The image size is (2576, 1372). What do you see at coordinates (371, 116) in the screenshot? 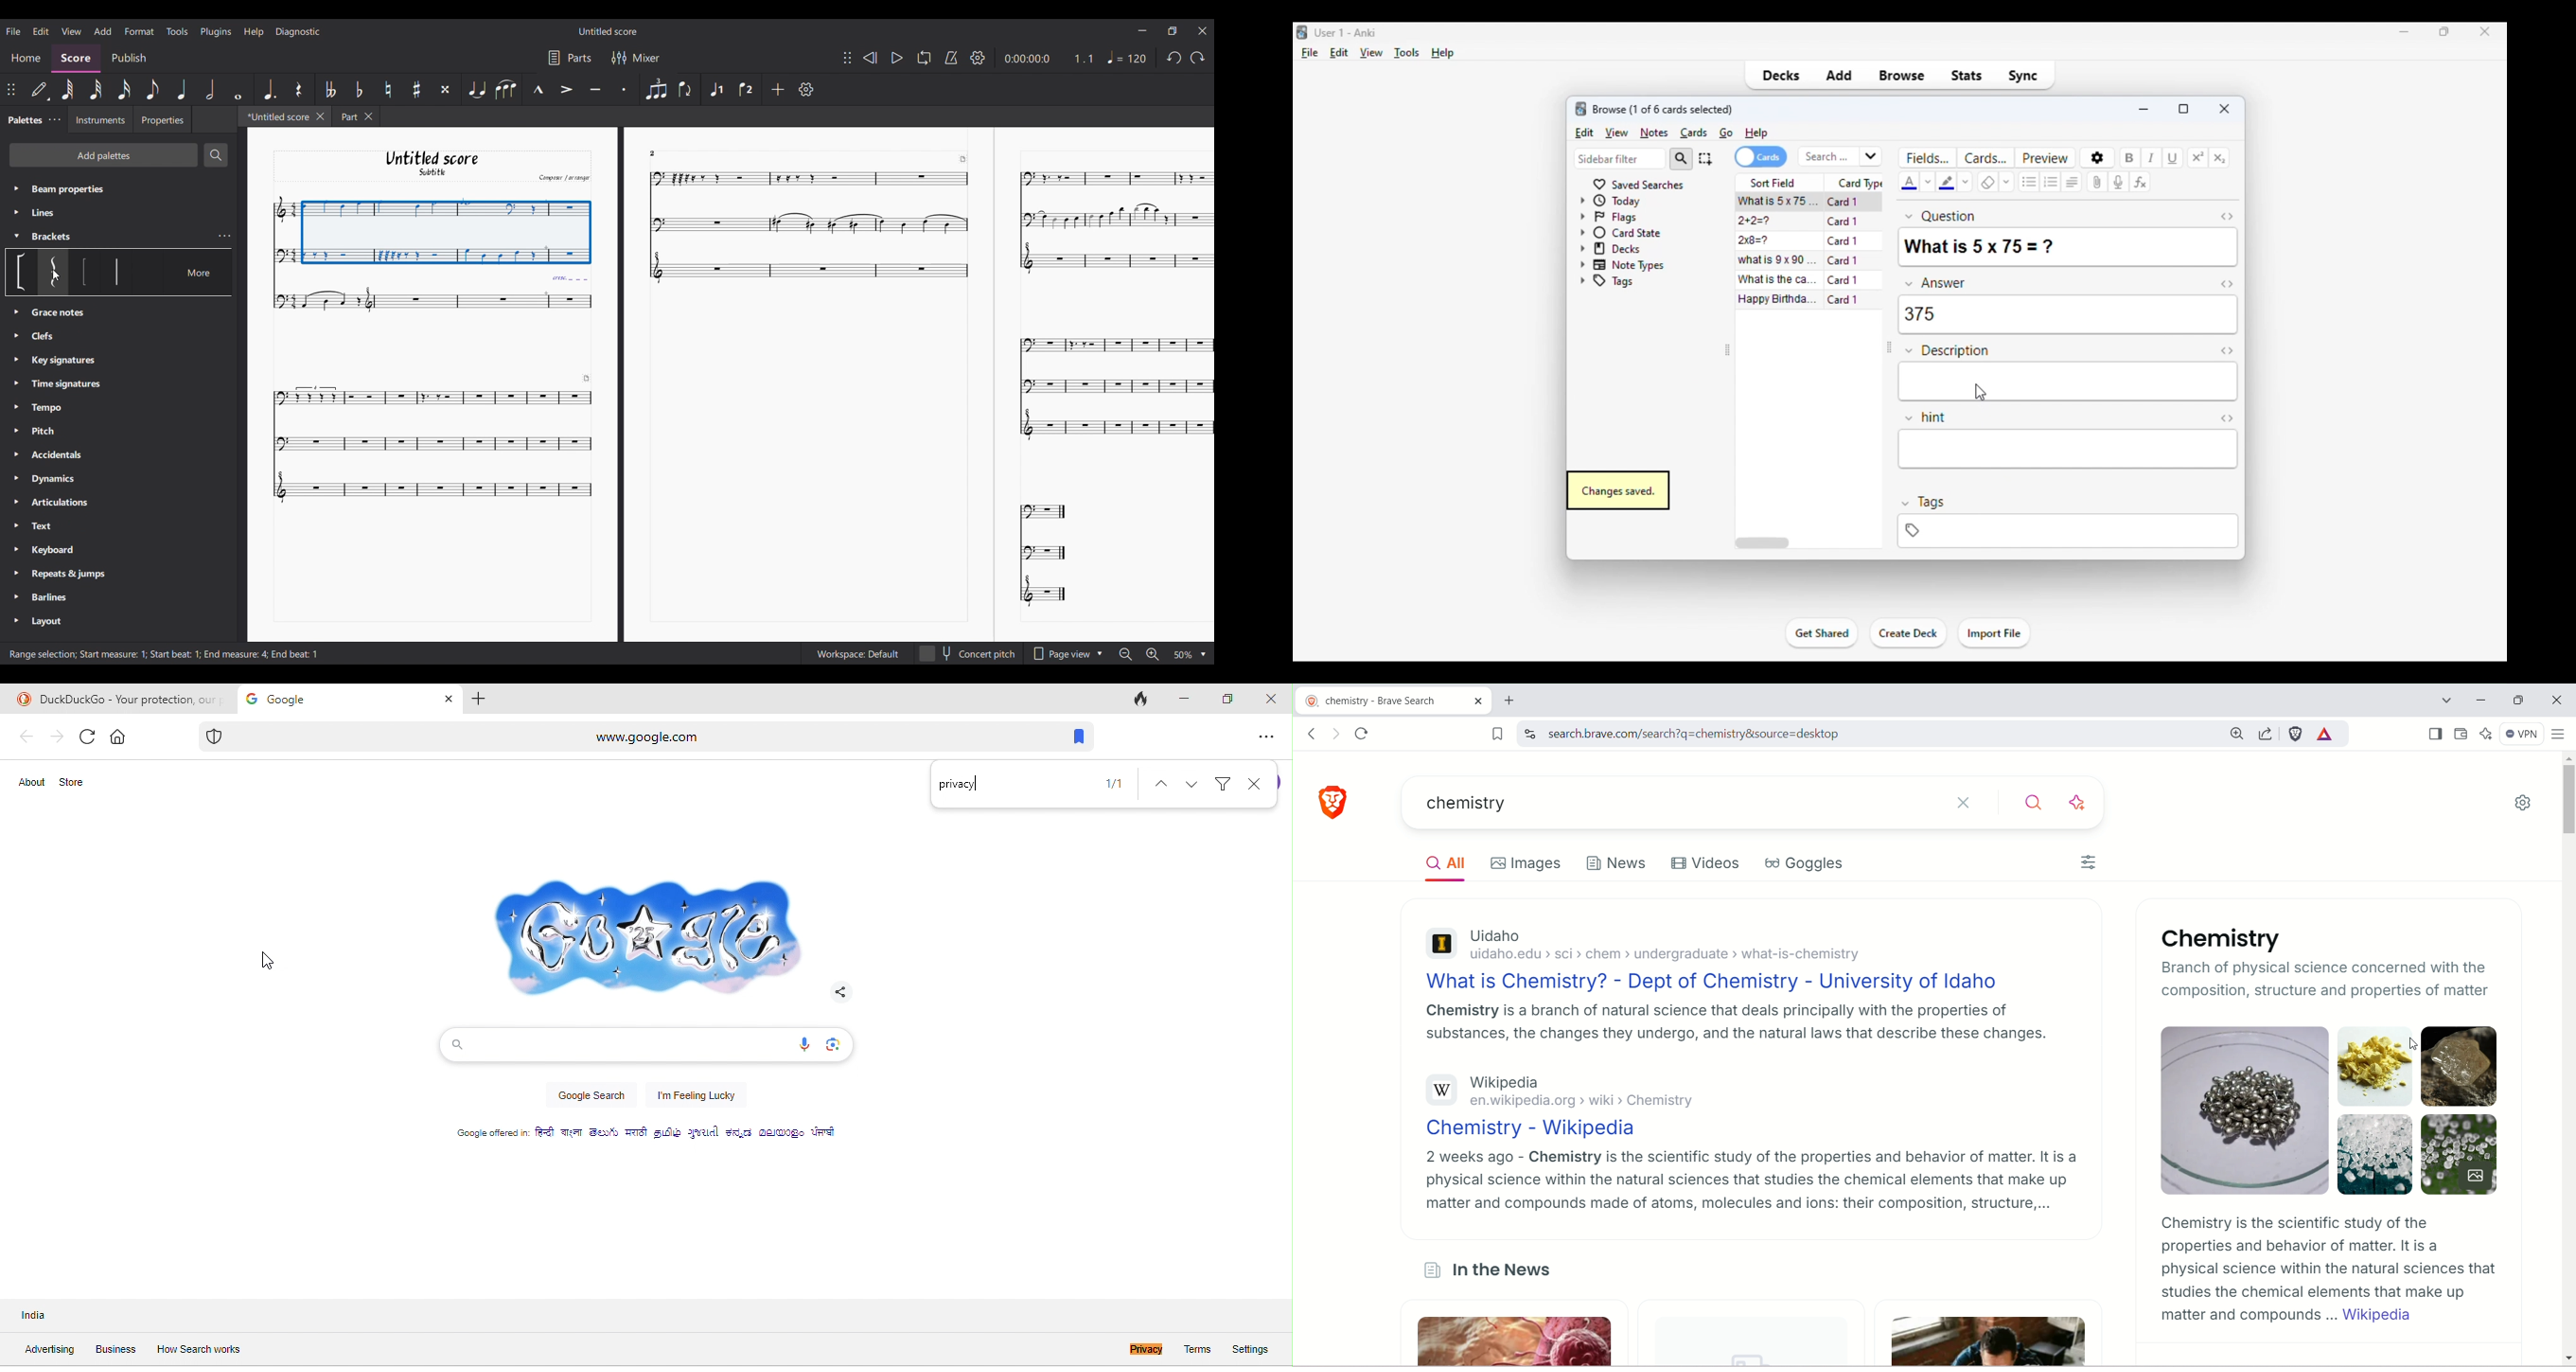
I see `Close` at bounding box center [371, 116].